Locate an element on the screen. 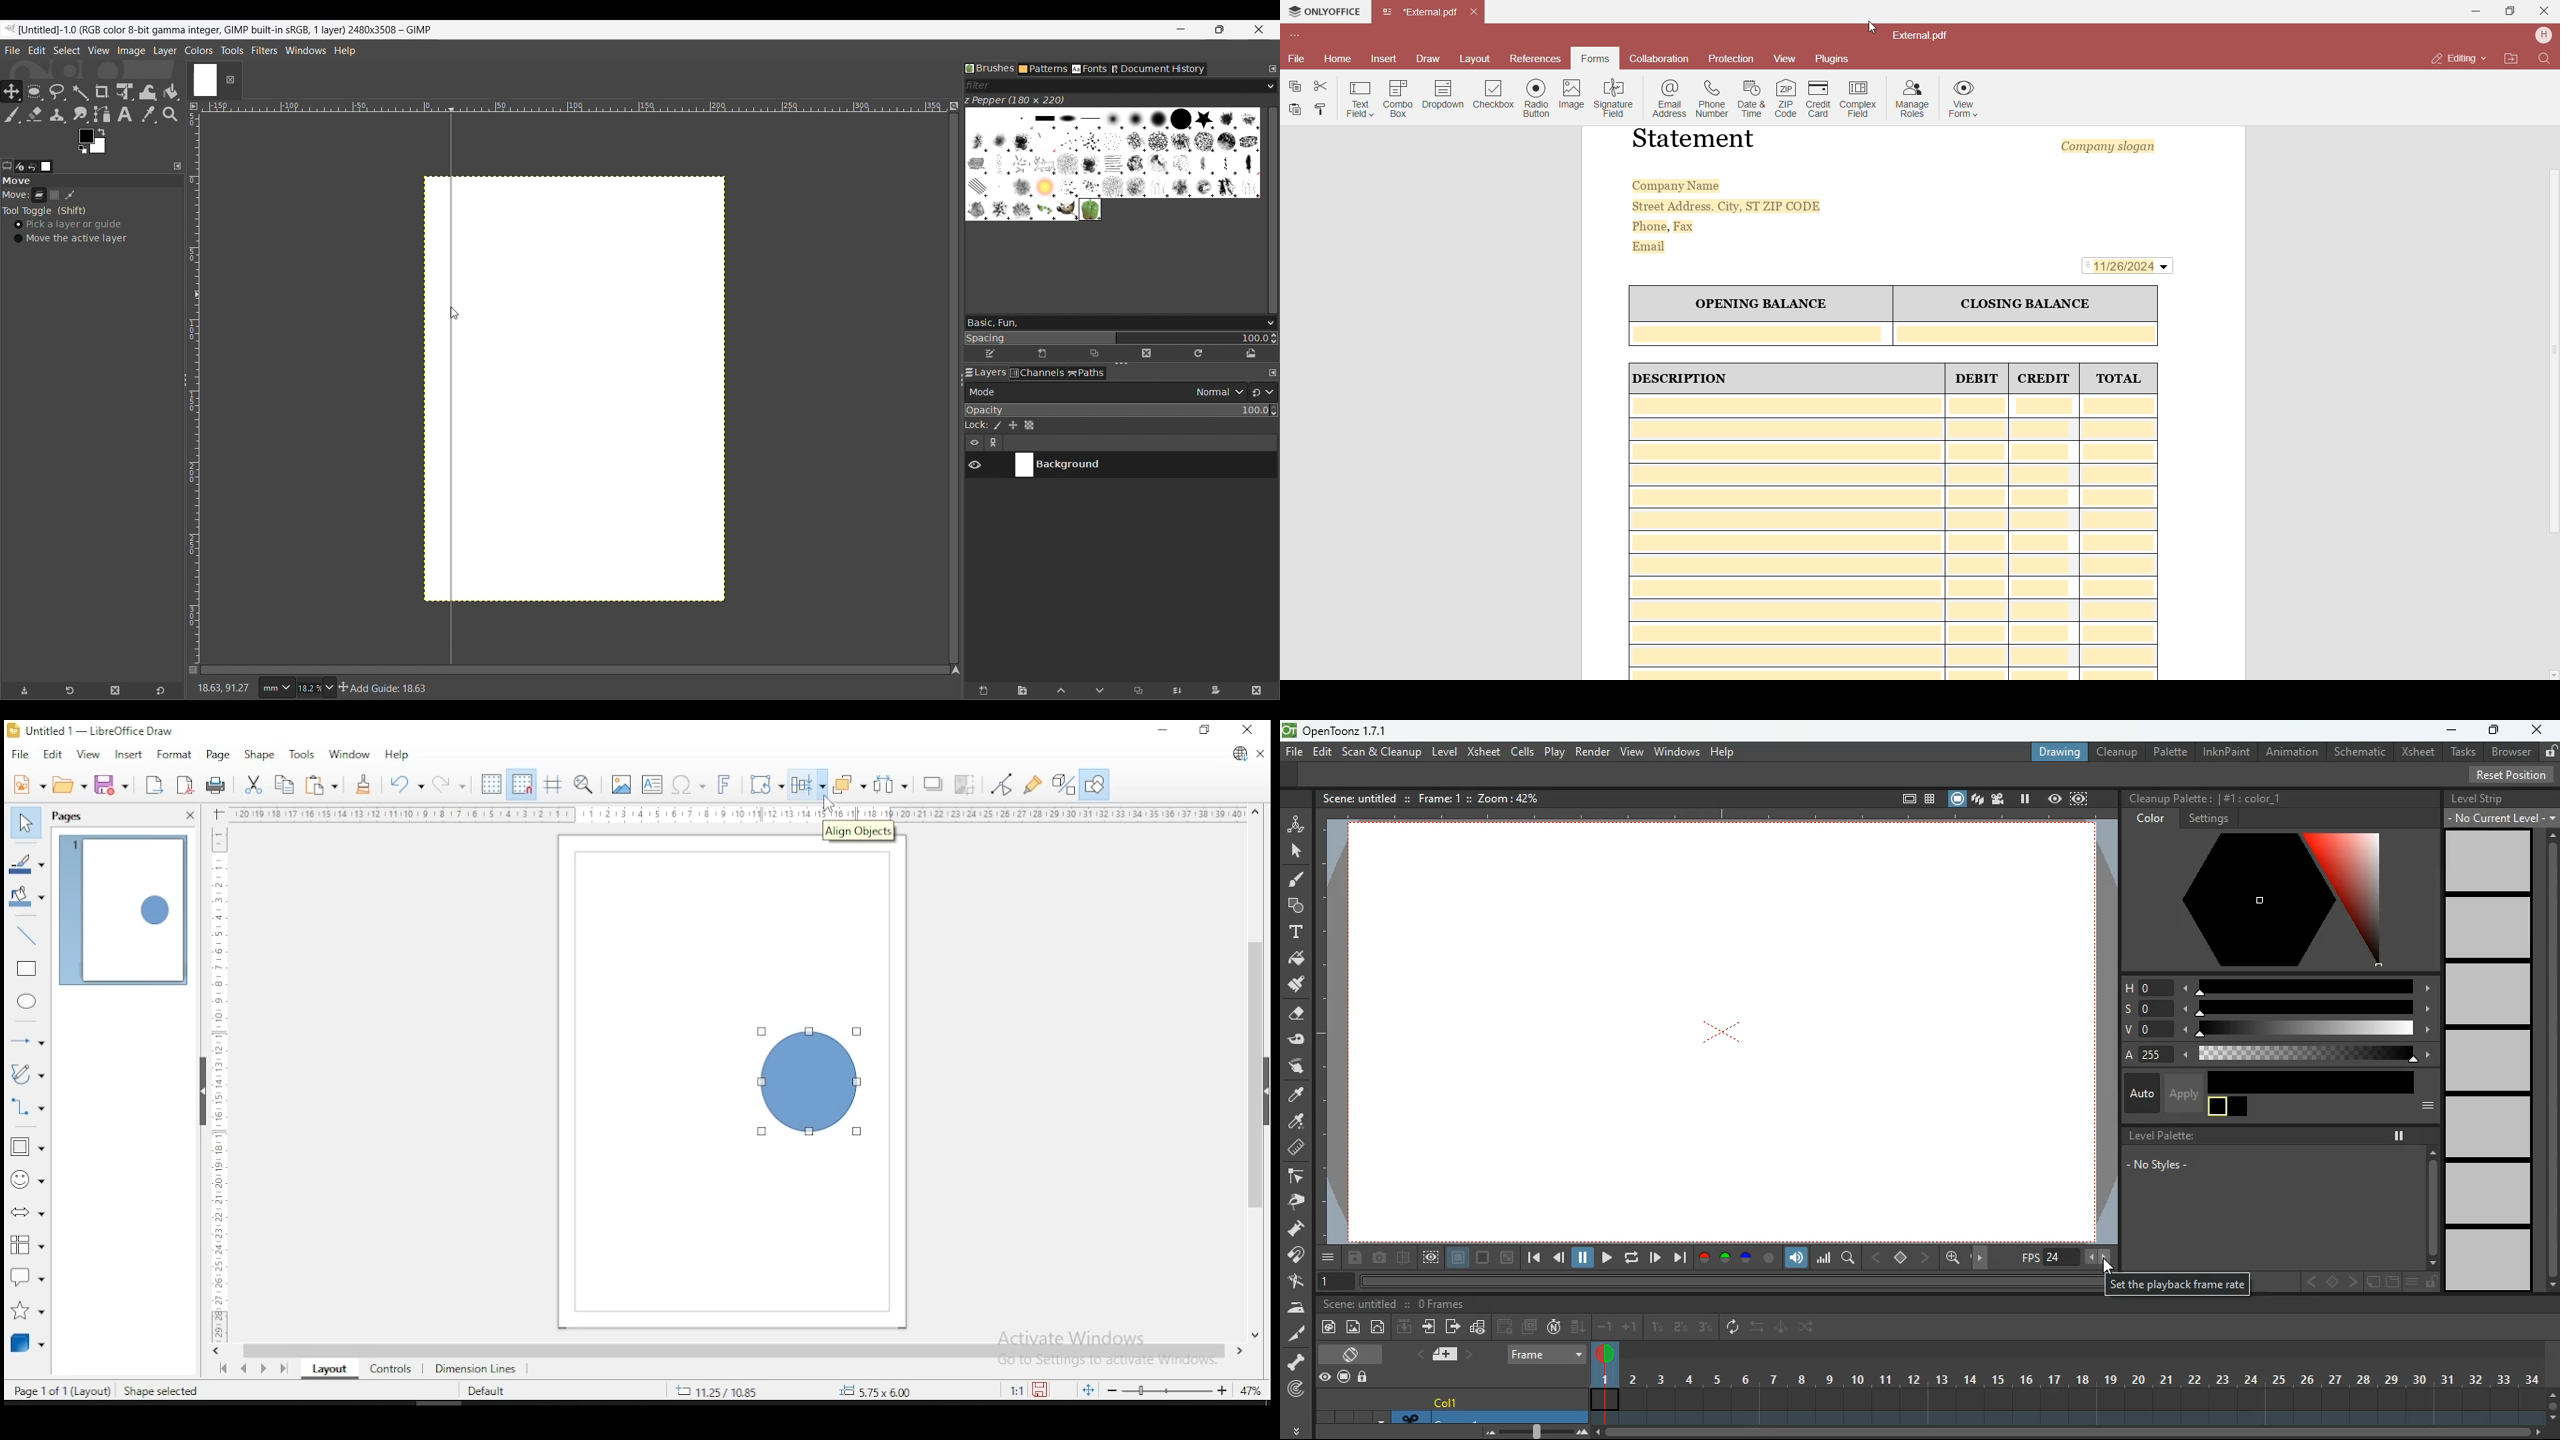 Image resolution: width=2576 pixels, height=1456 pixels. close document is located at coordinates (1260, 752).